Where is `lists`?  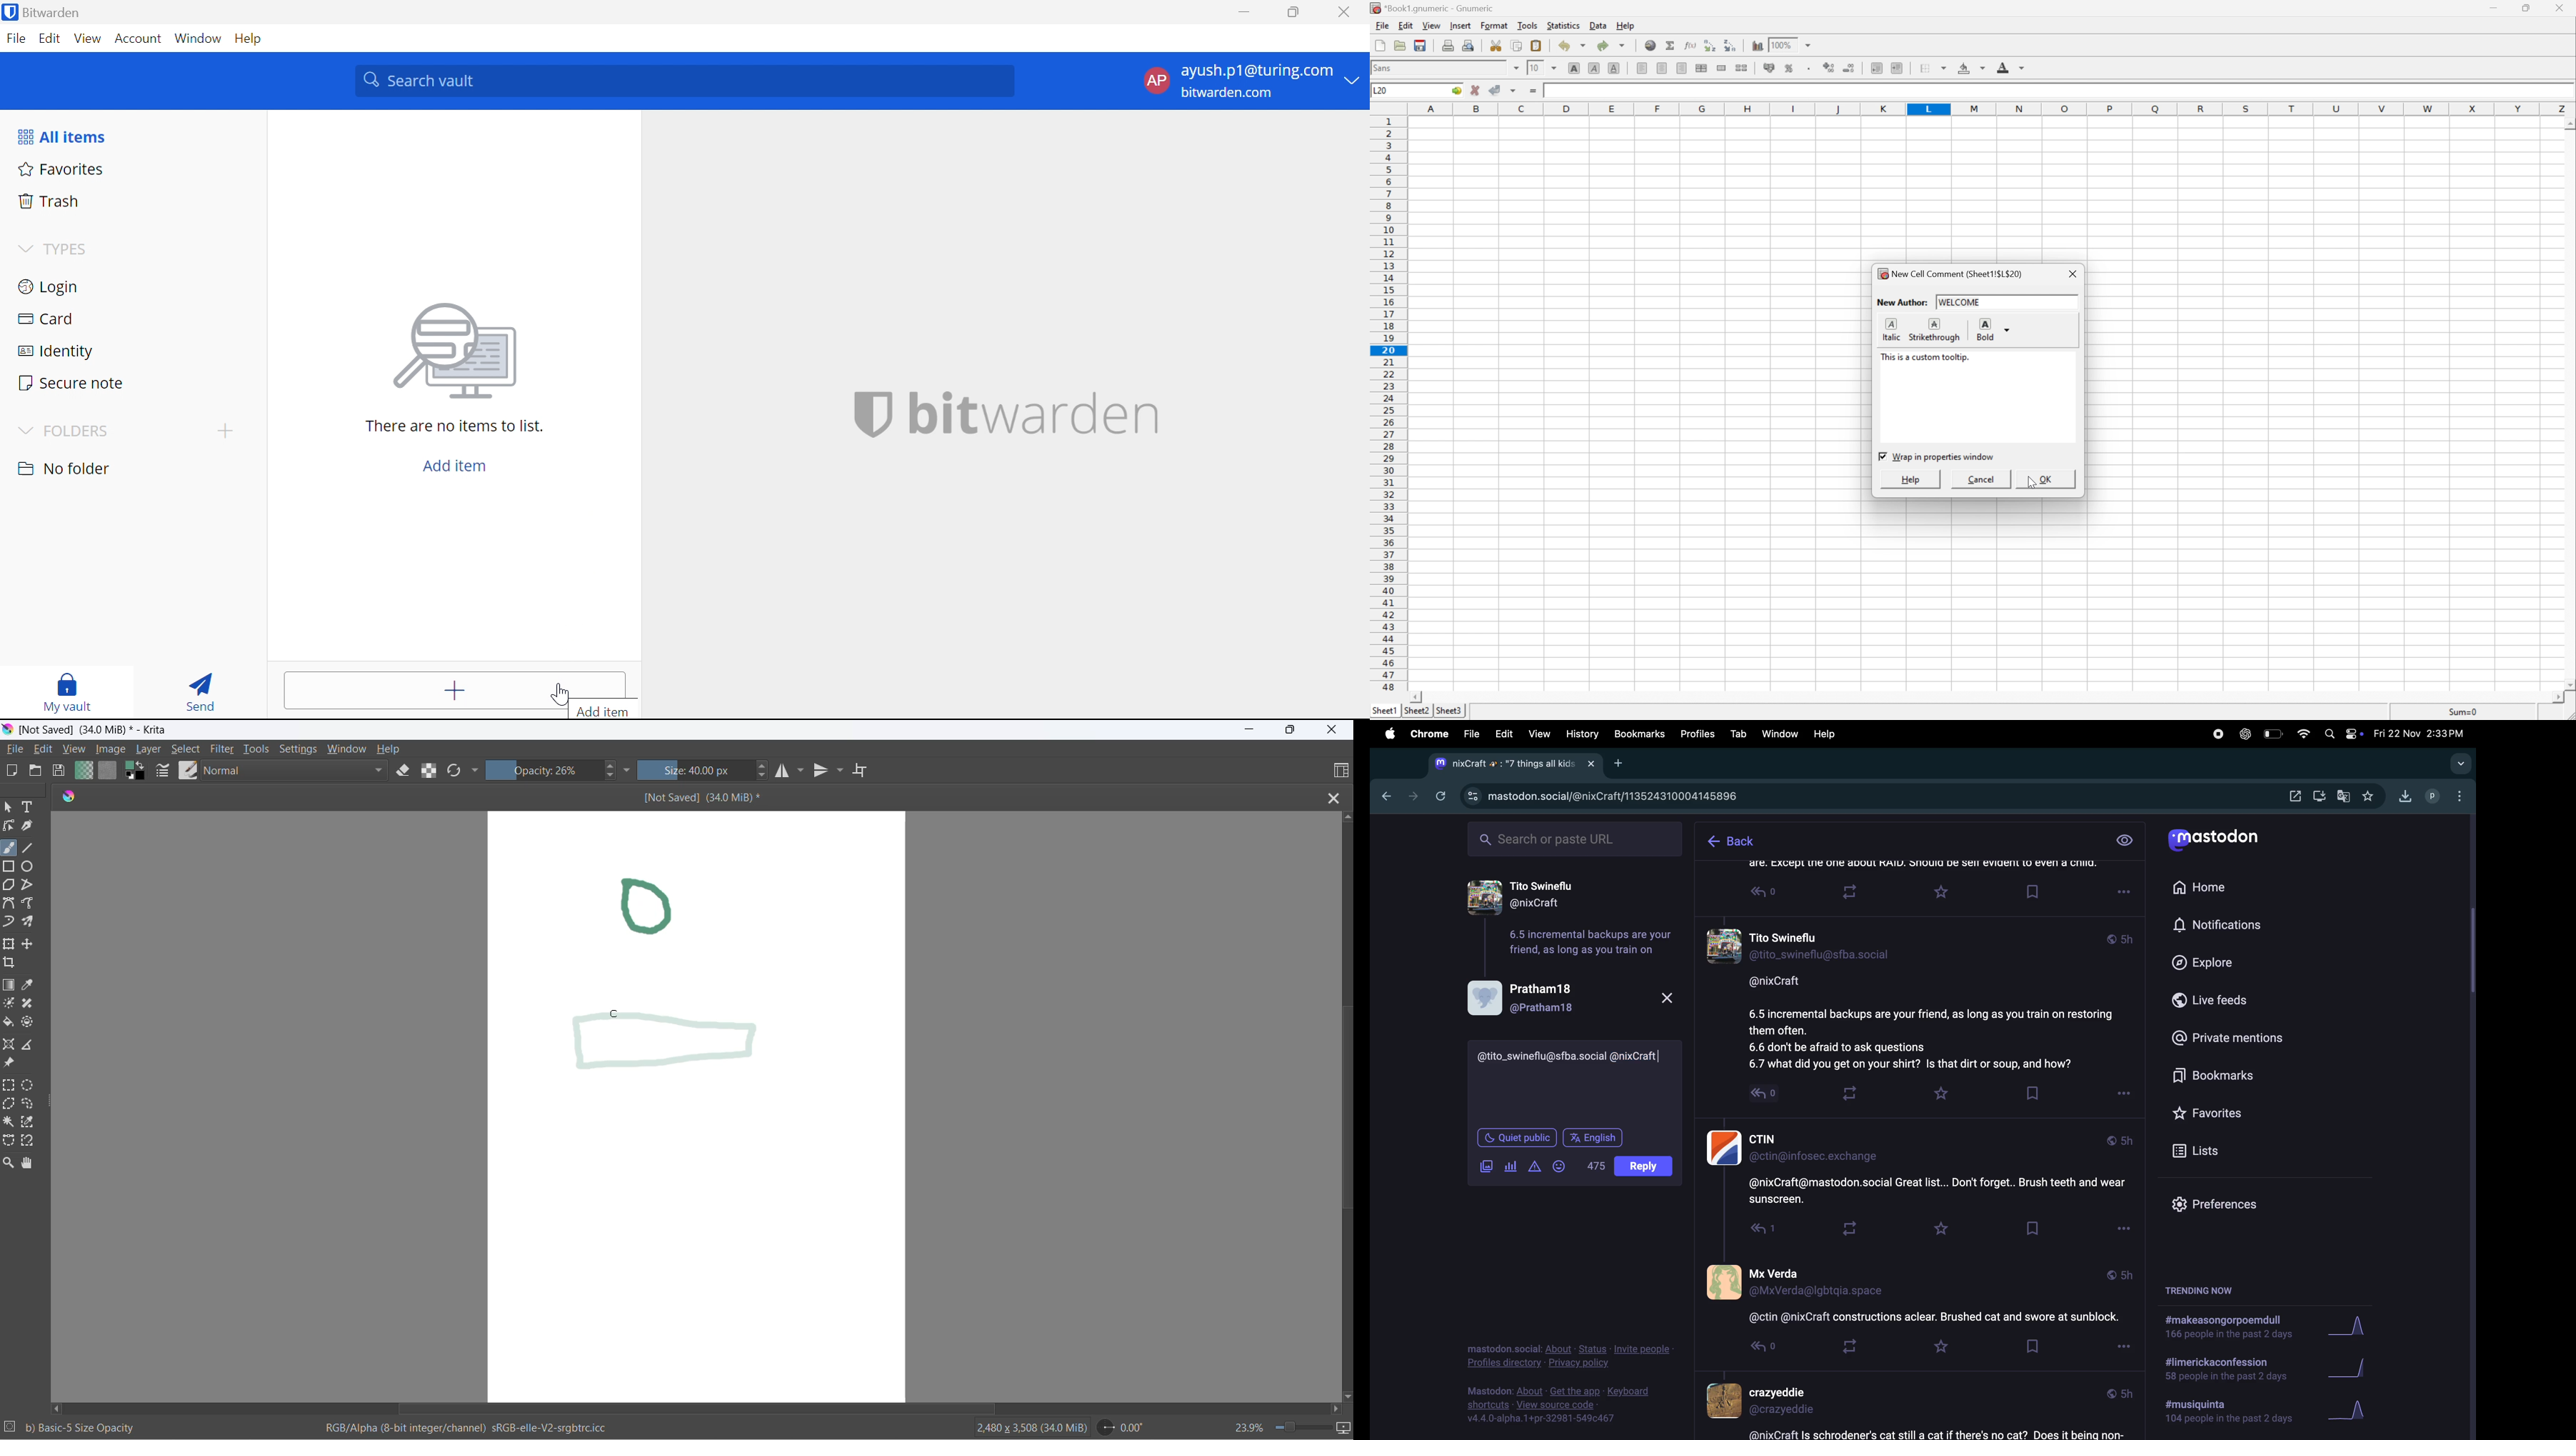 lists is located at coordinates (2235, 1153).